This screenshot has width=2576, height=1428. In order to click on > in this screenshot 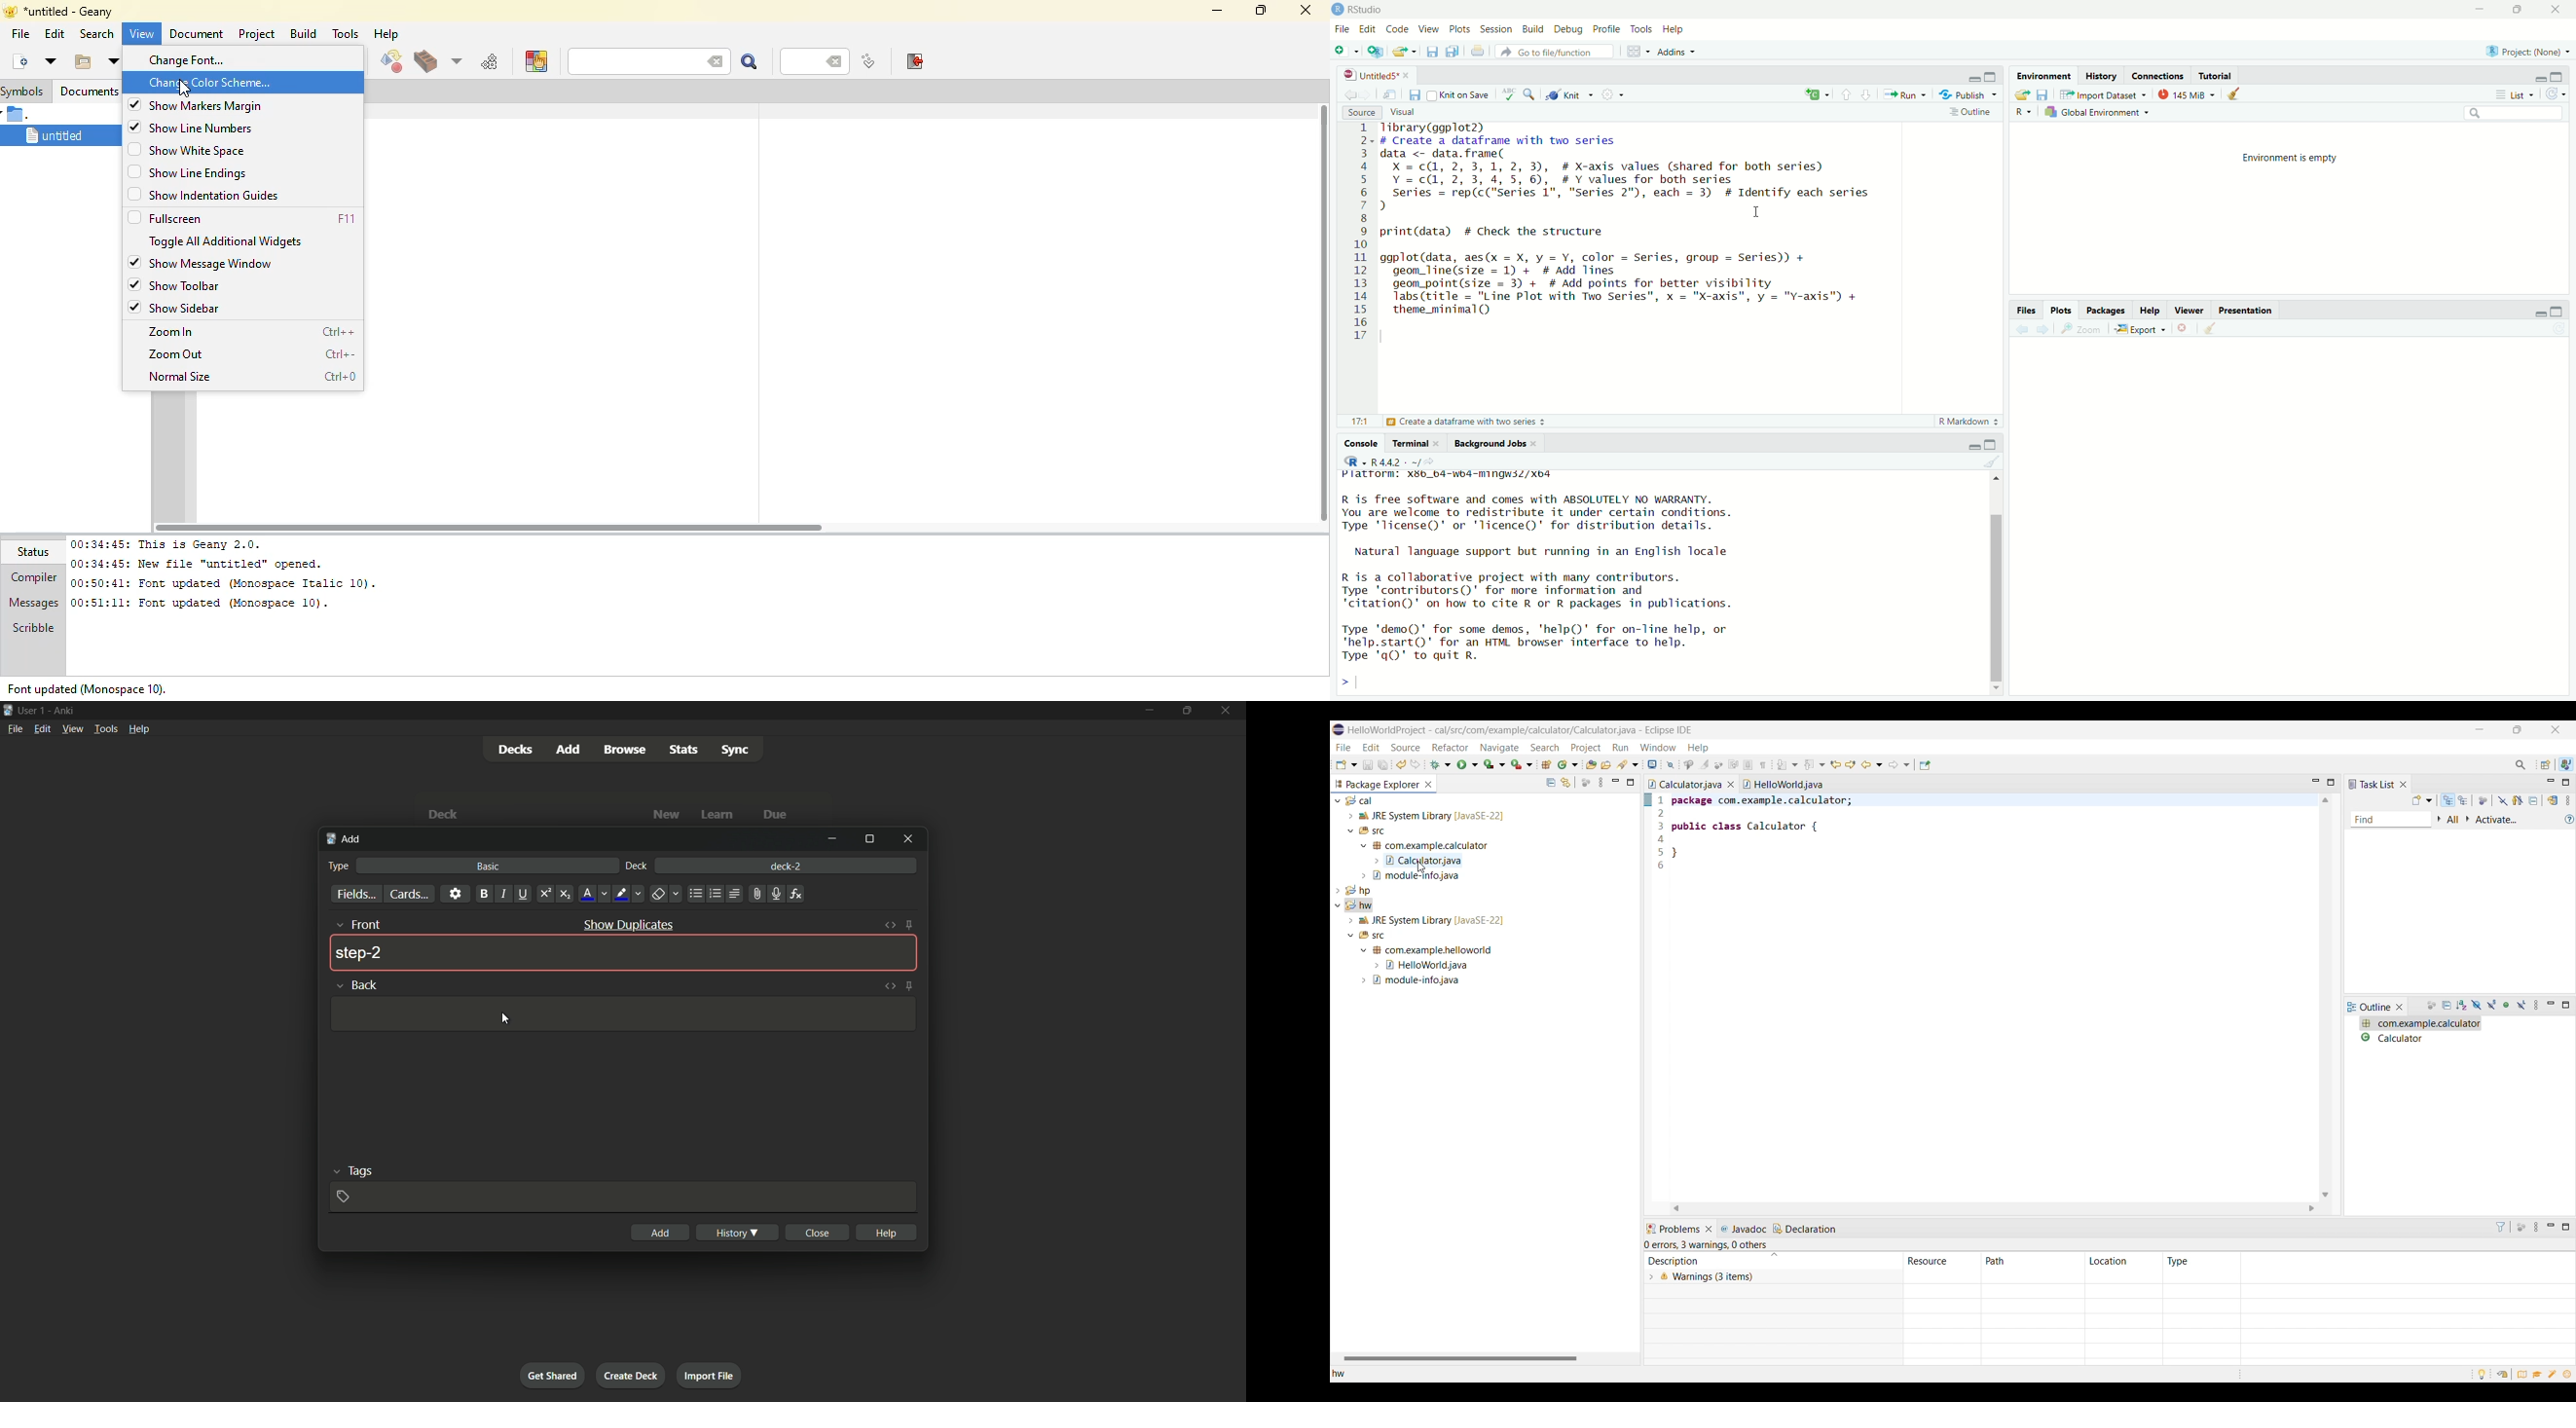, I will do `click(1339, 680)`.